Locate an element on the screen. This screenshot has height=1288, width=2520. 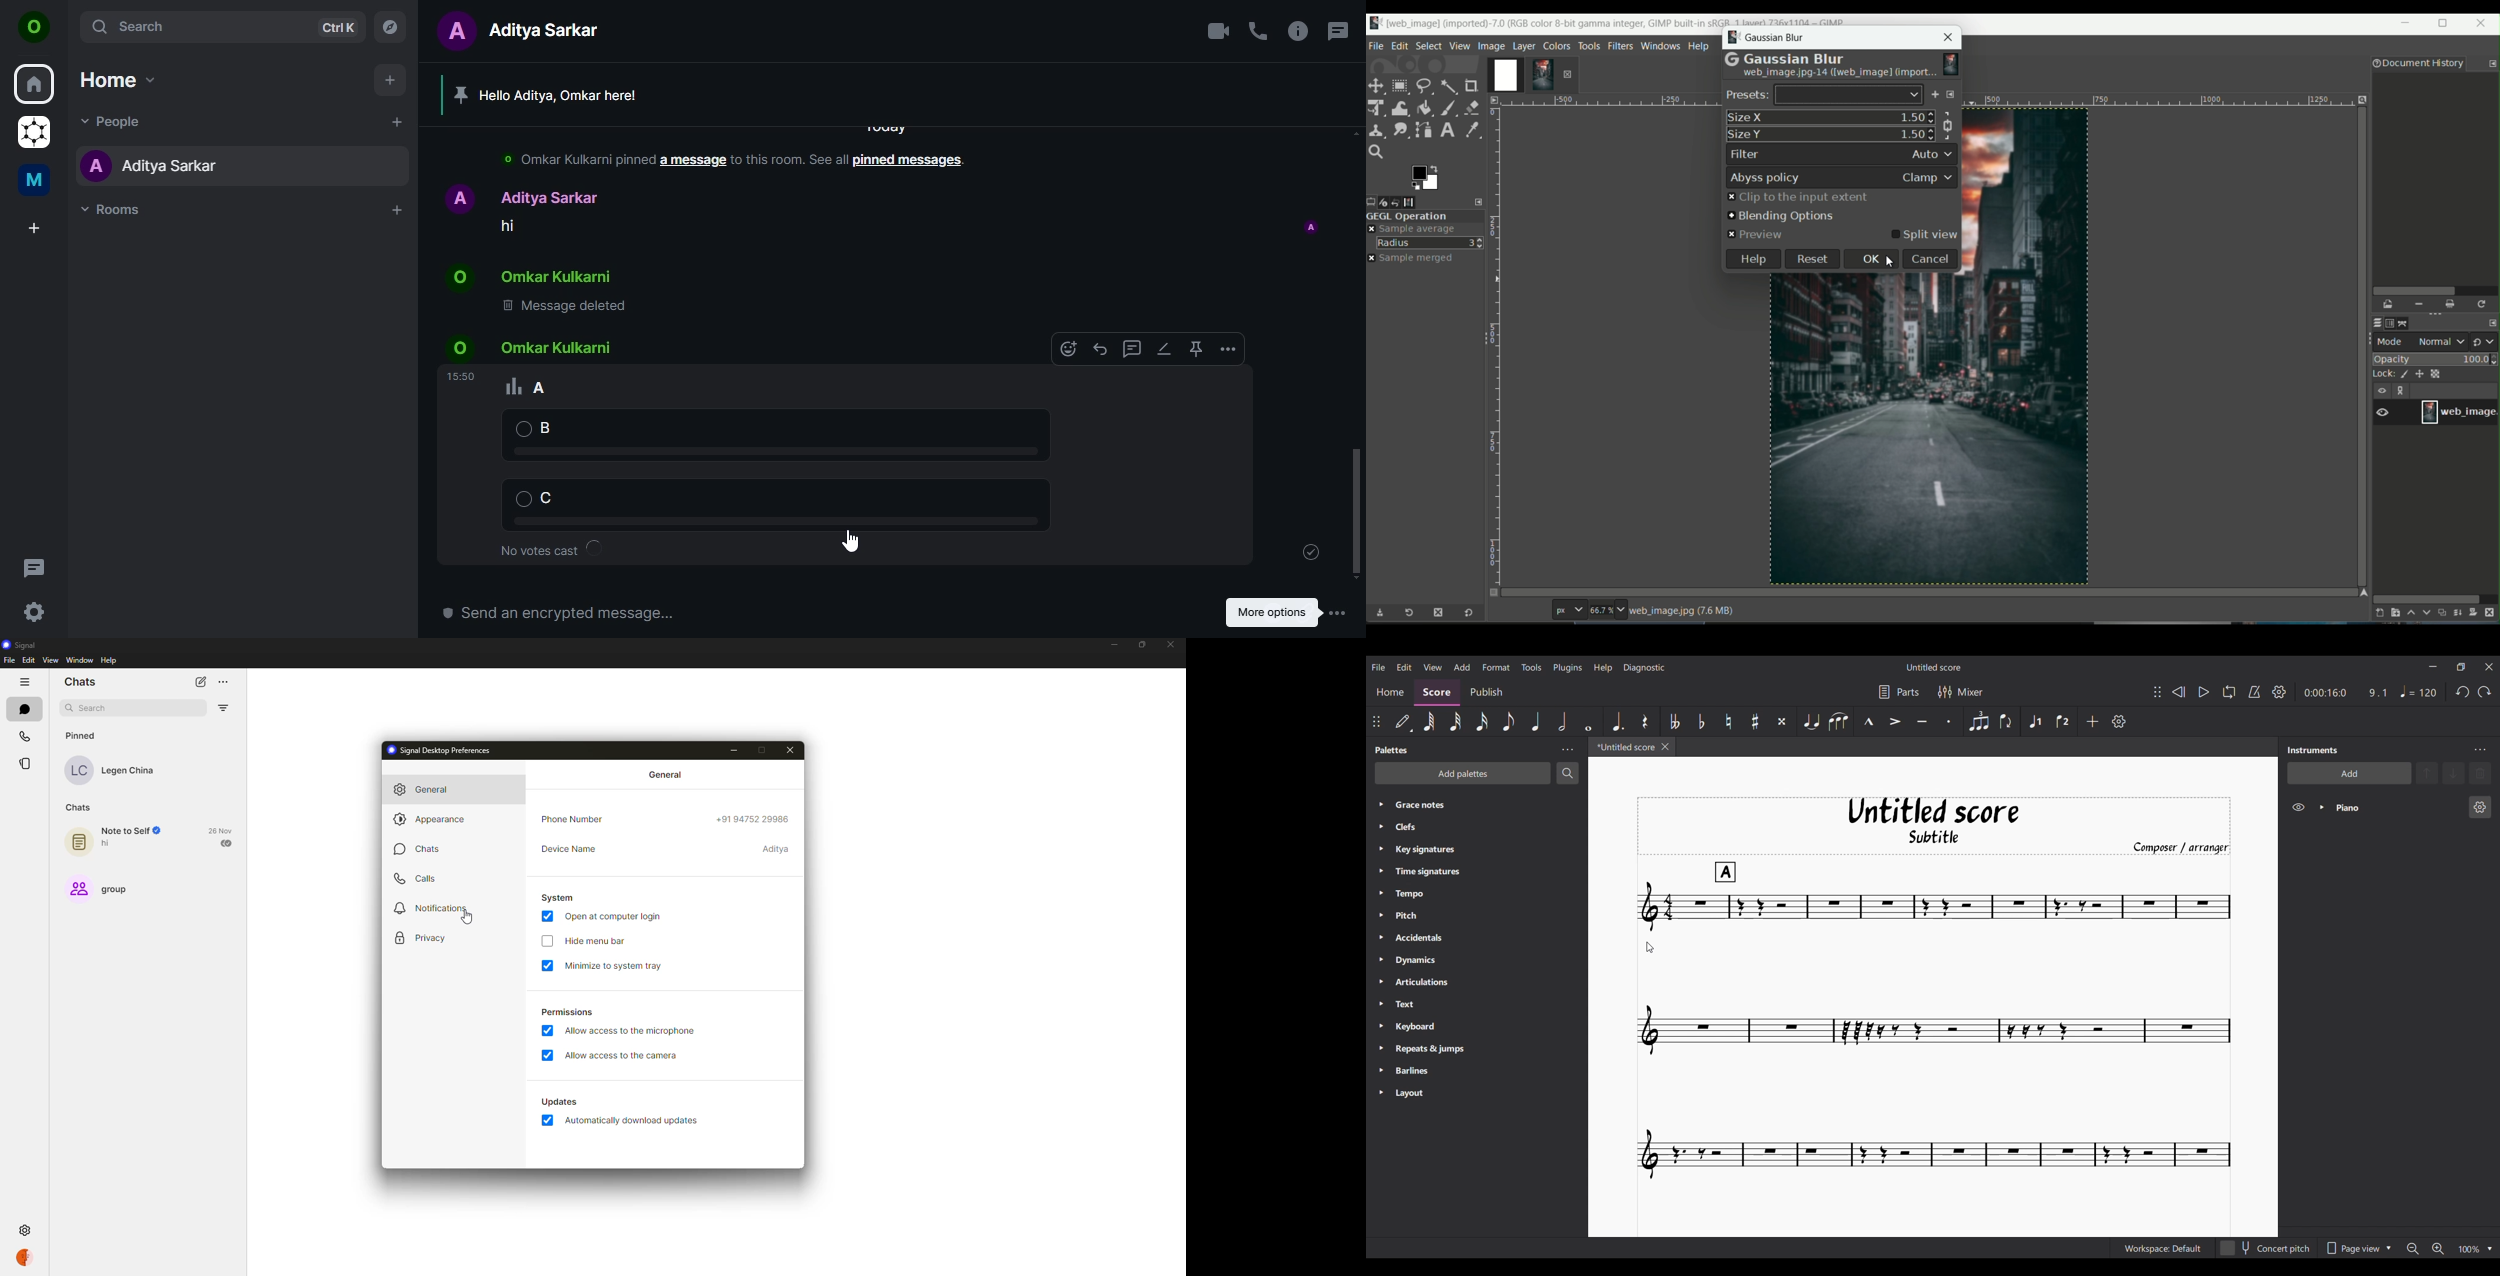
View menu is located at coordinates (1432, 666).